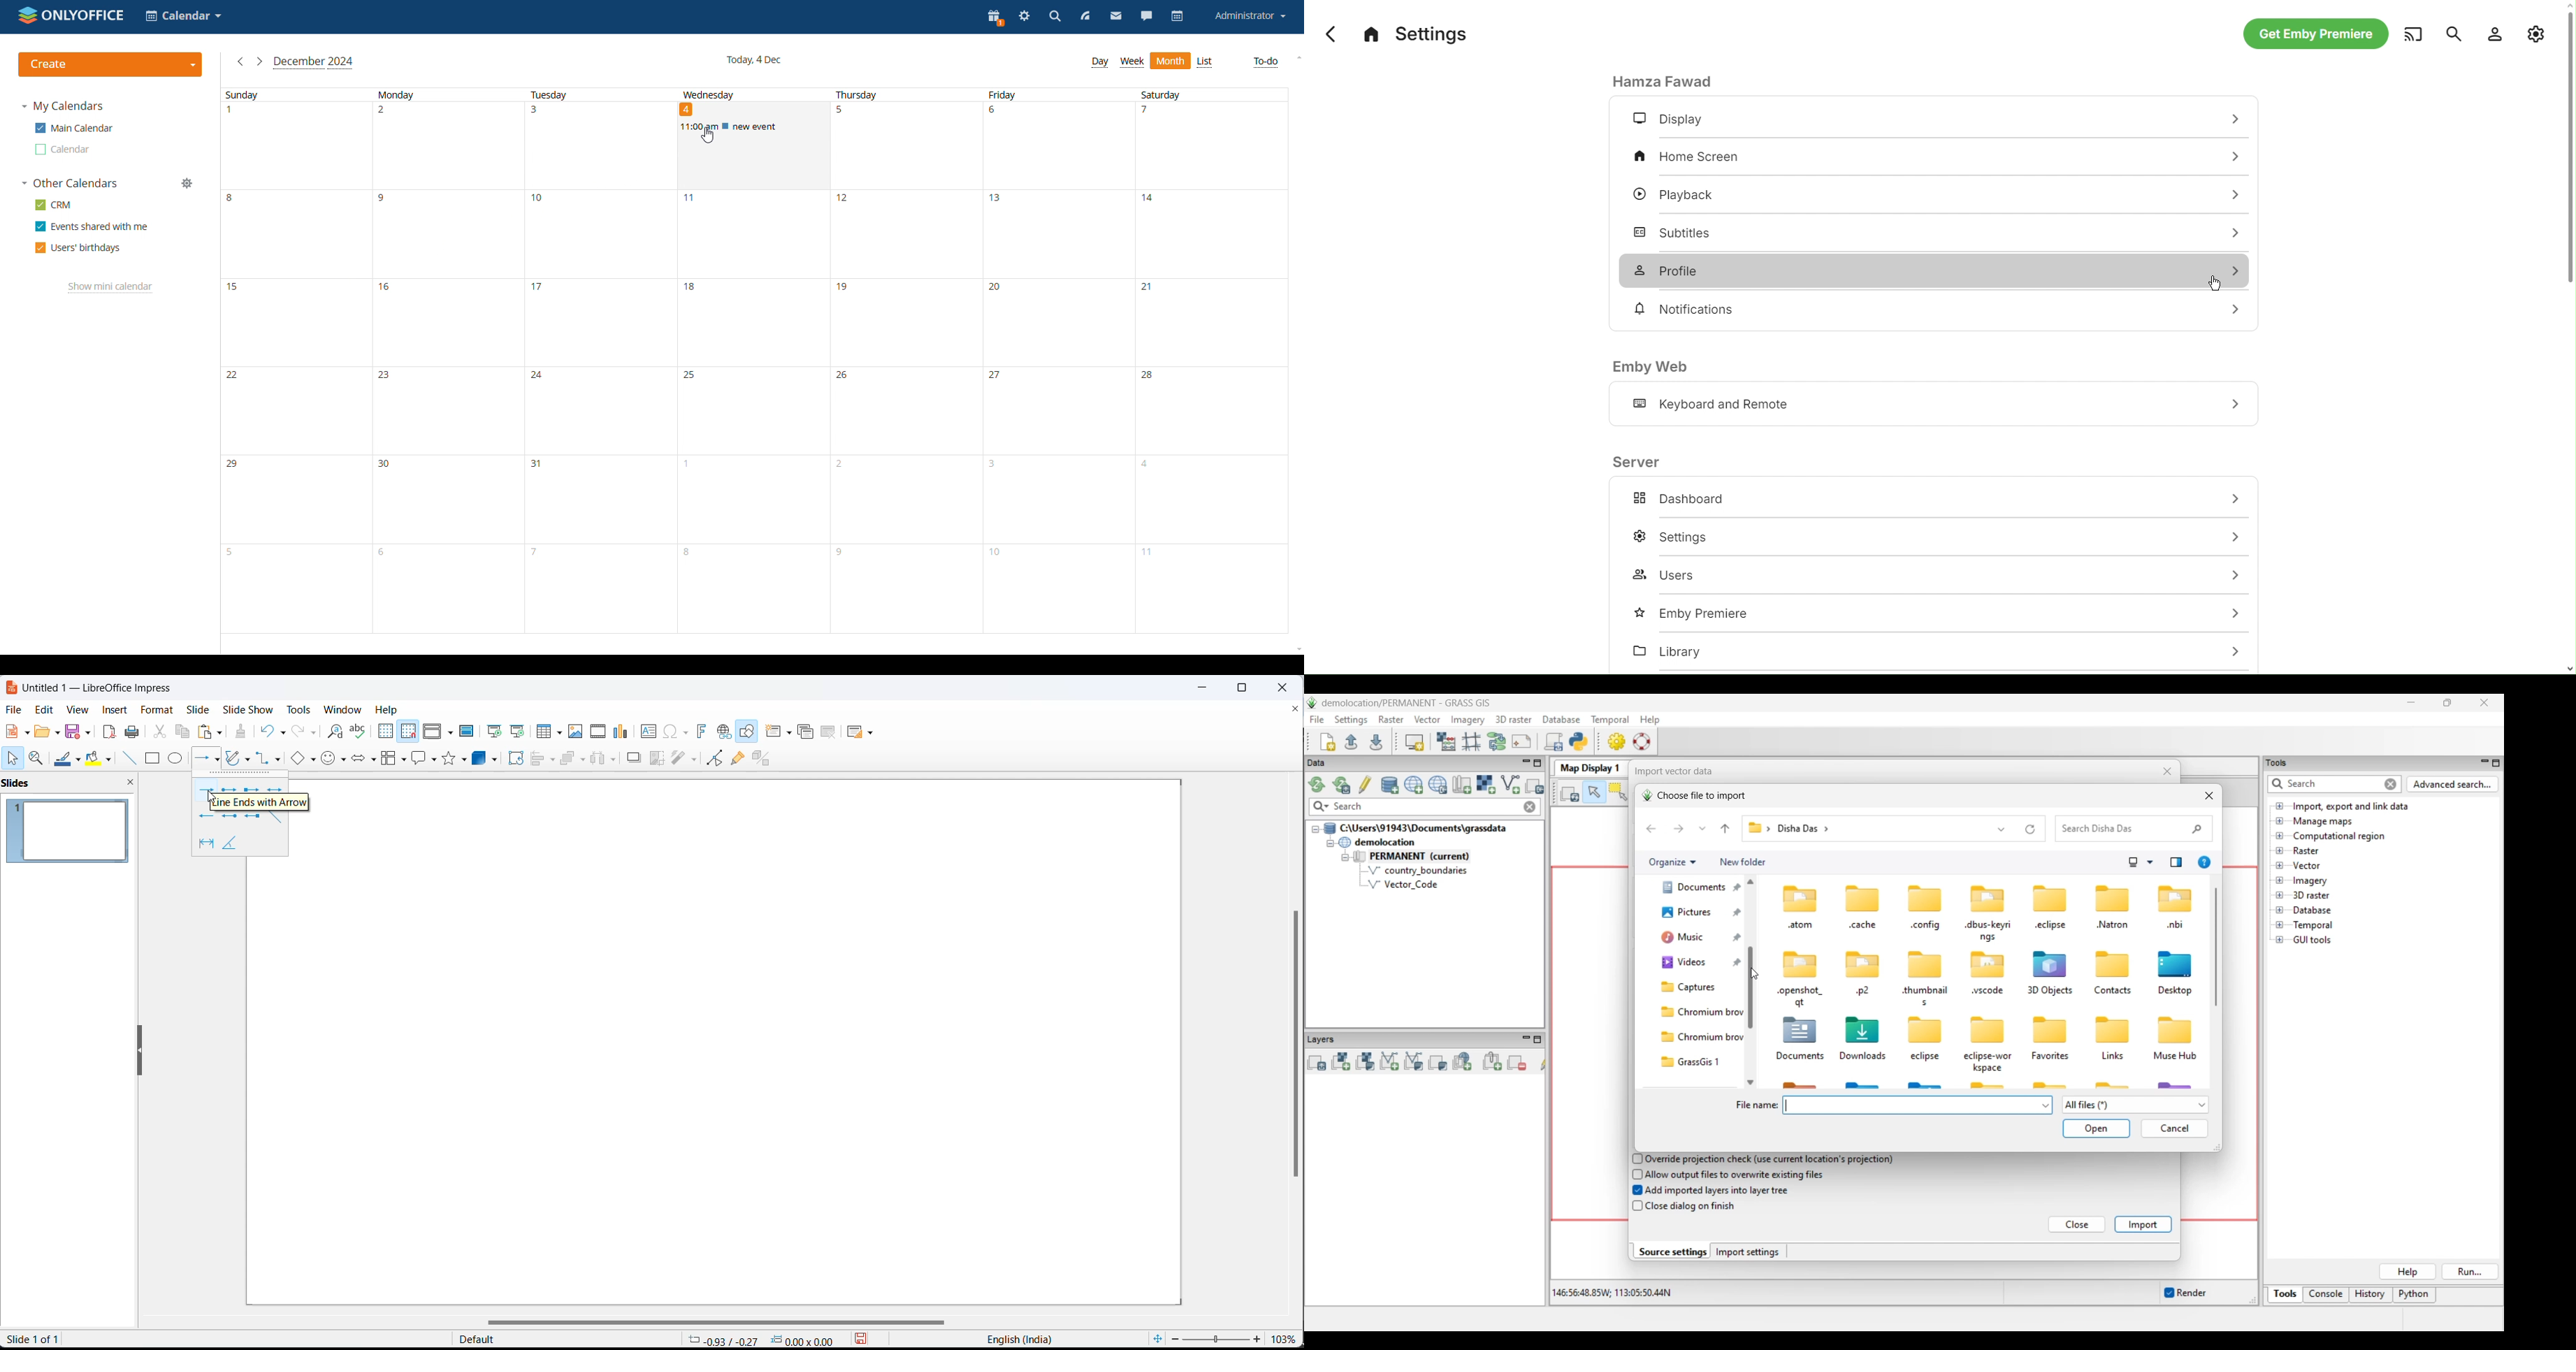 The height and width of the screenshot is (1372, 2576). I want to click on cuurent month, so click(312, 63).